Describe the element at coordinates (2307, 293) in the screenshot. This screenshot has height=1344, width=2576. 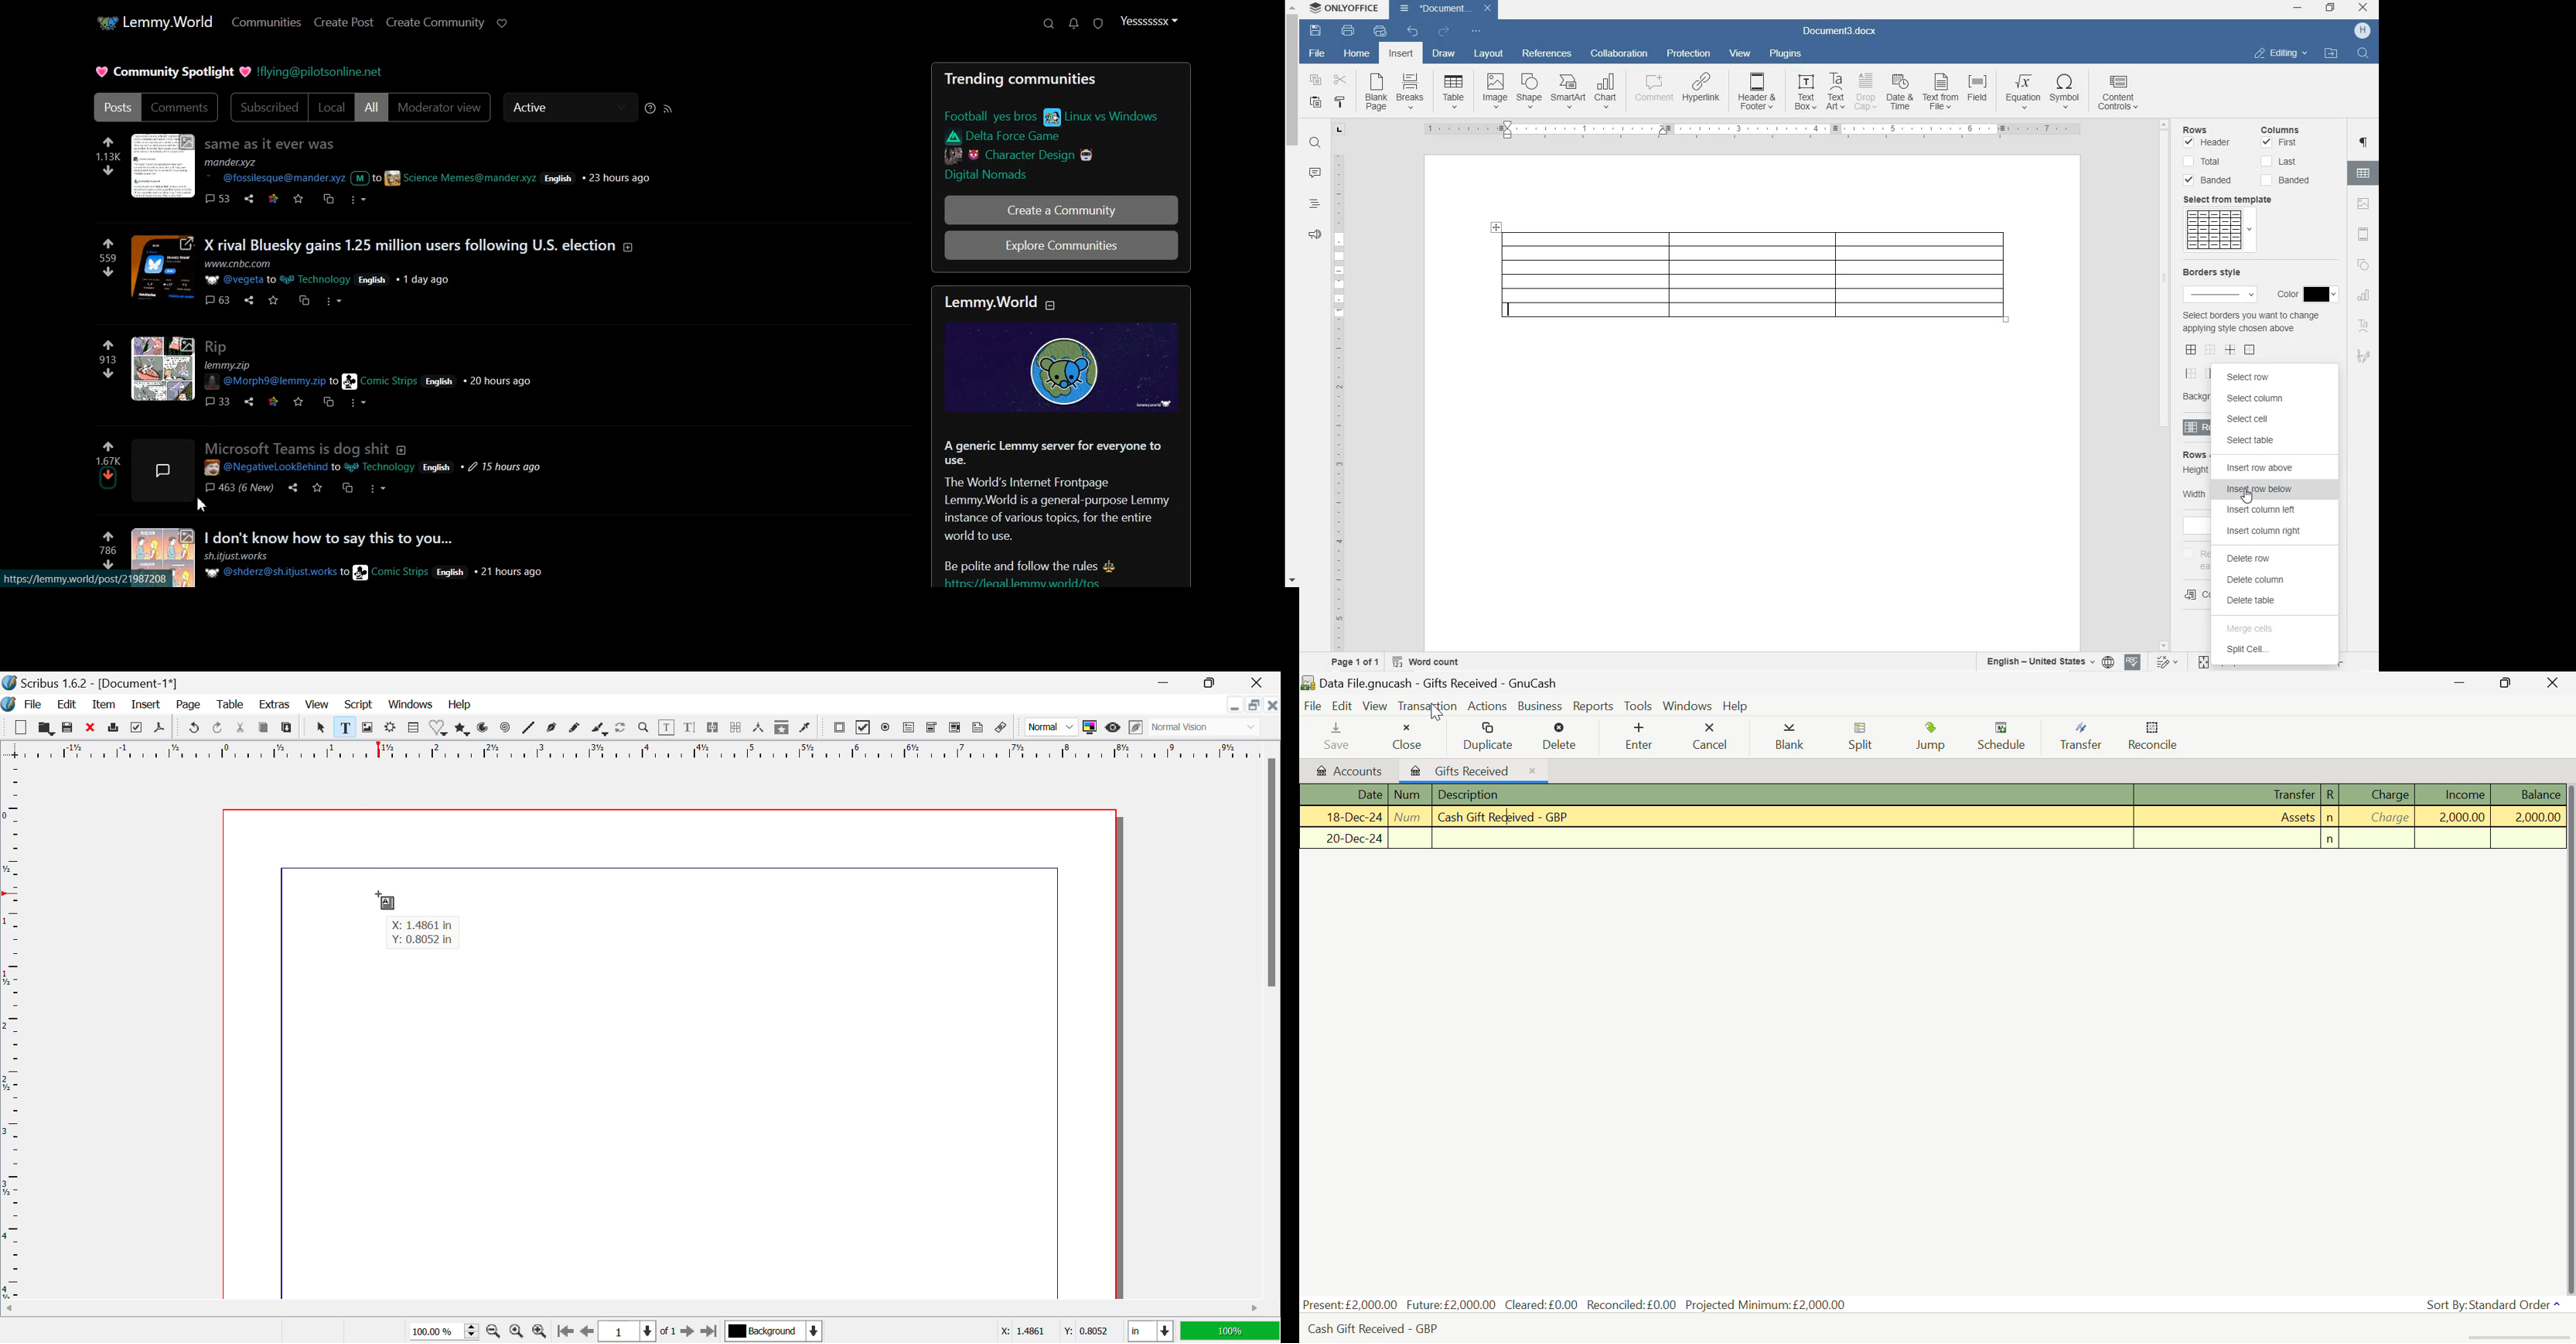
I see `Border Style Color` at that location.